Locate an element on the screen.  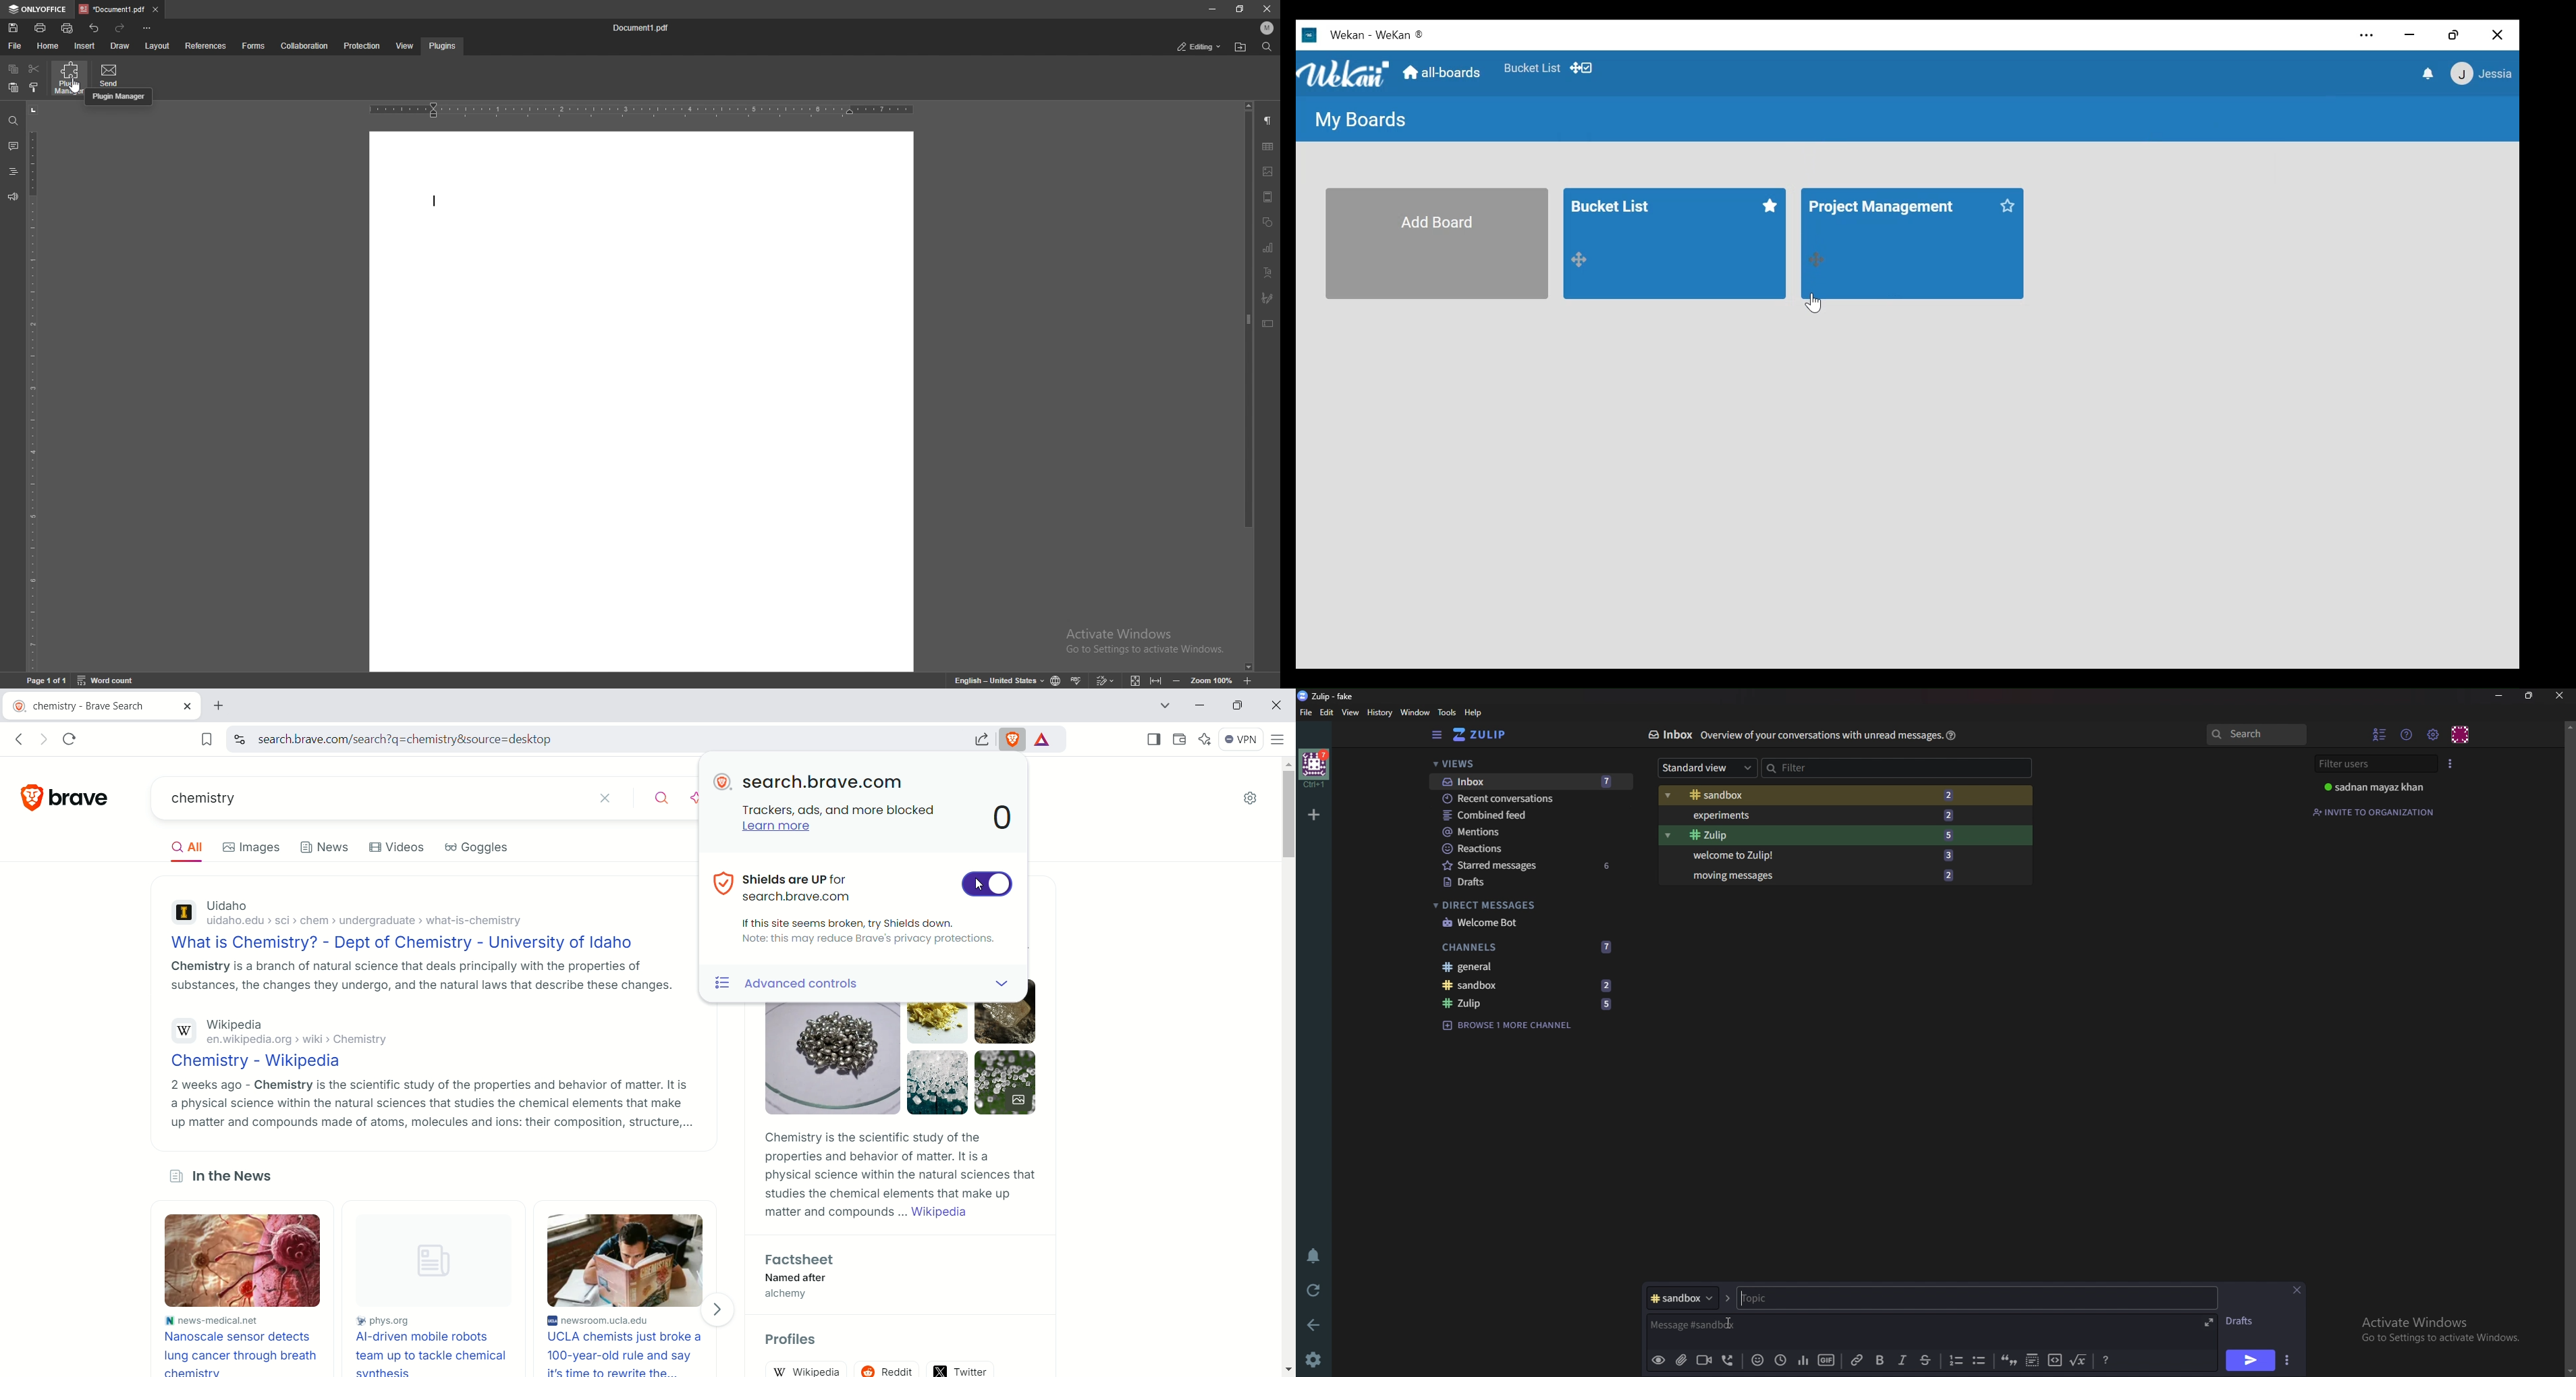
home is located at coordinates (48, 46).